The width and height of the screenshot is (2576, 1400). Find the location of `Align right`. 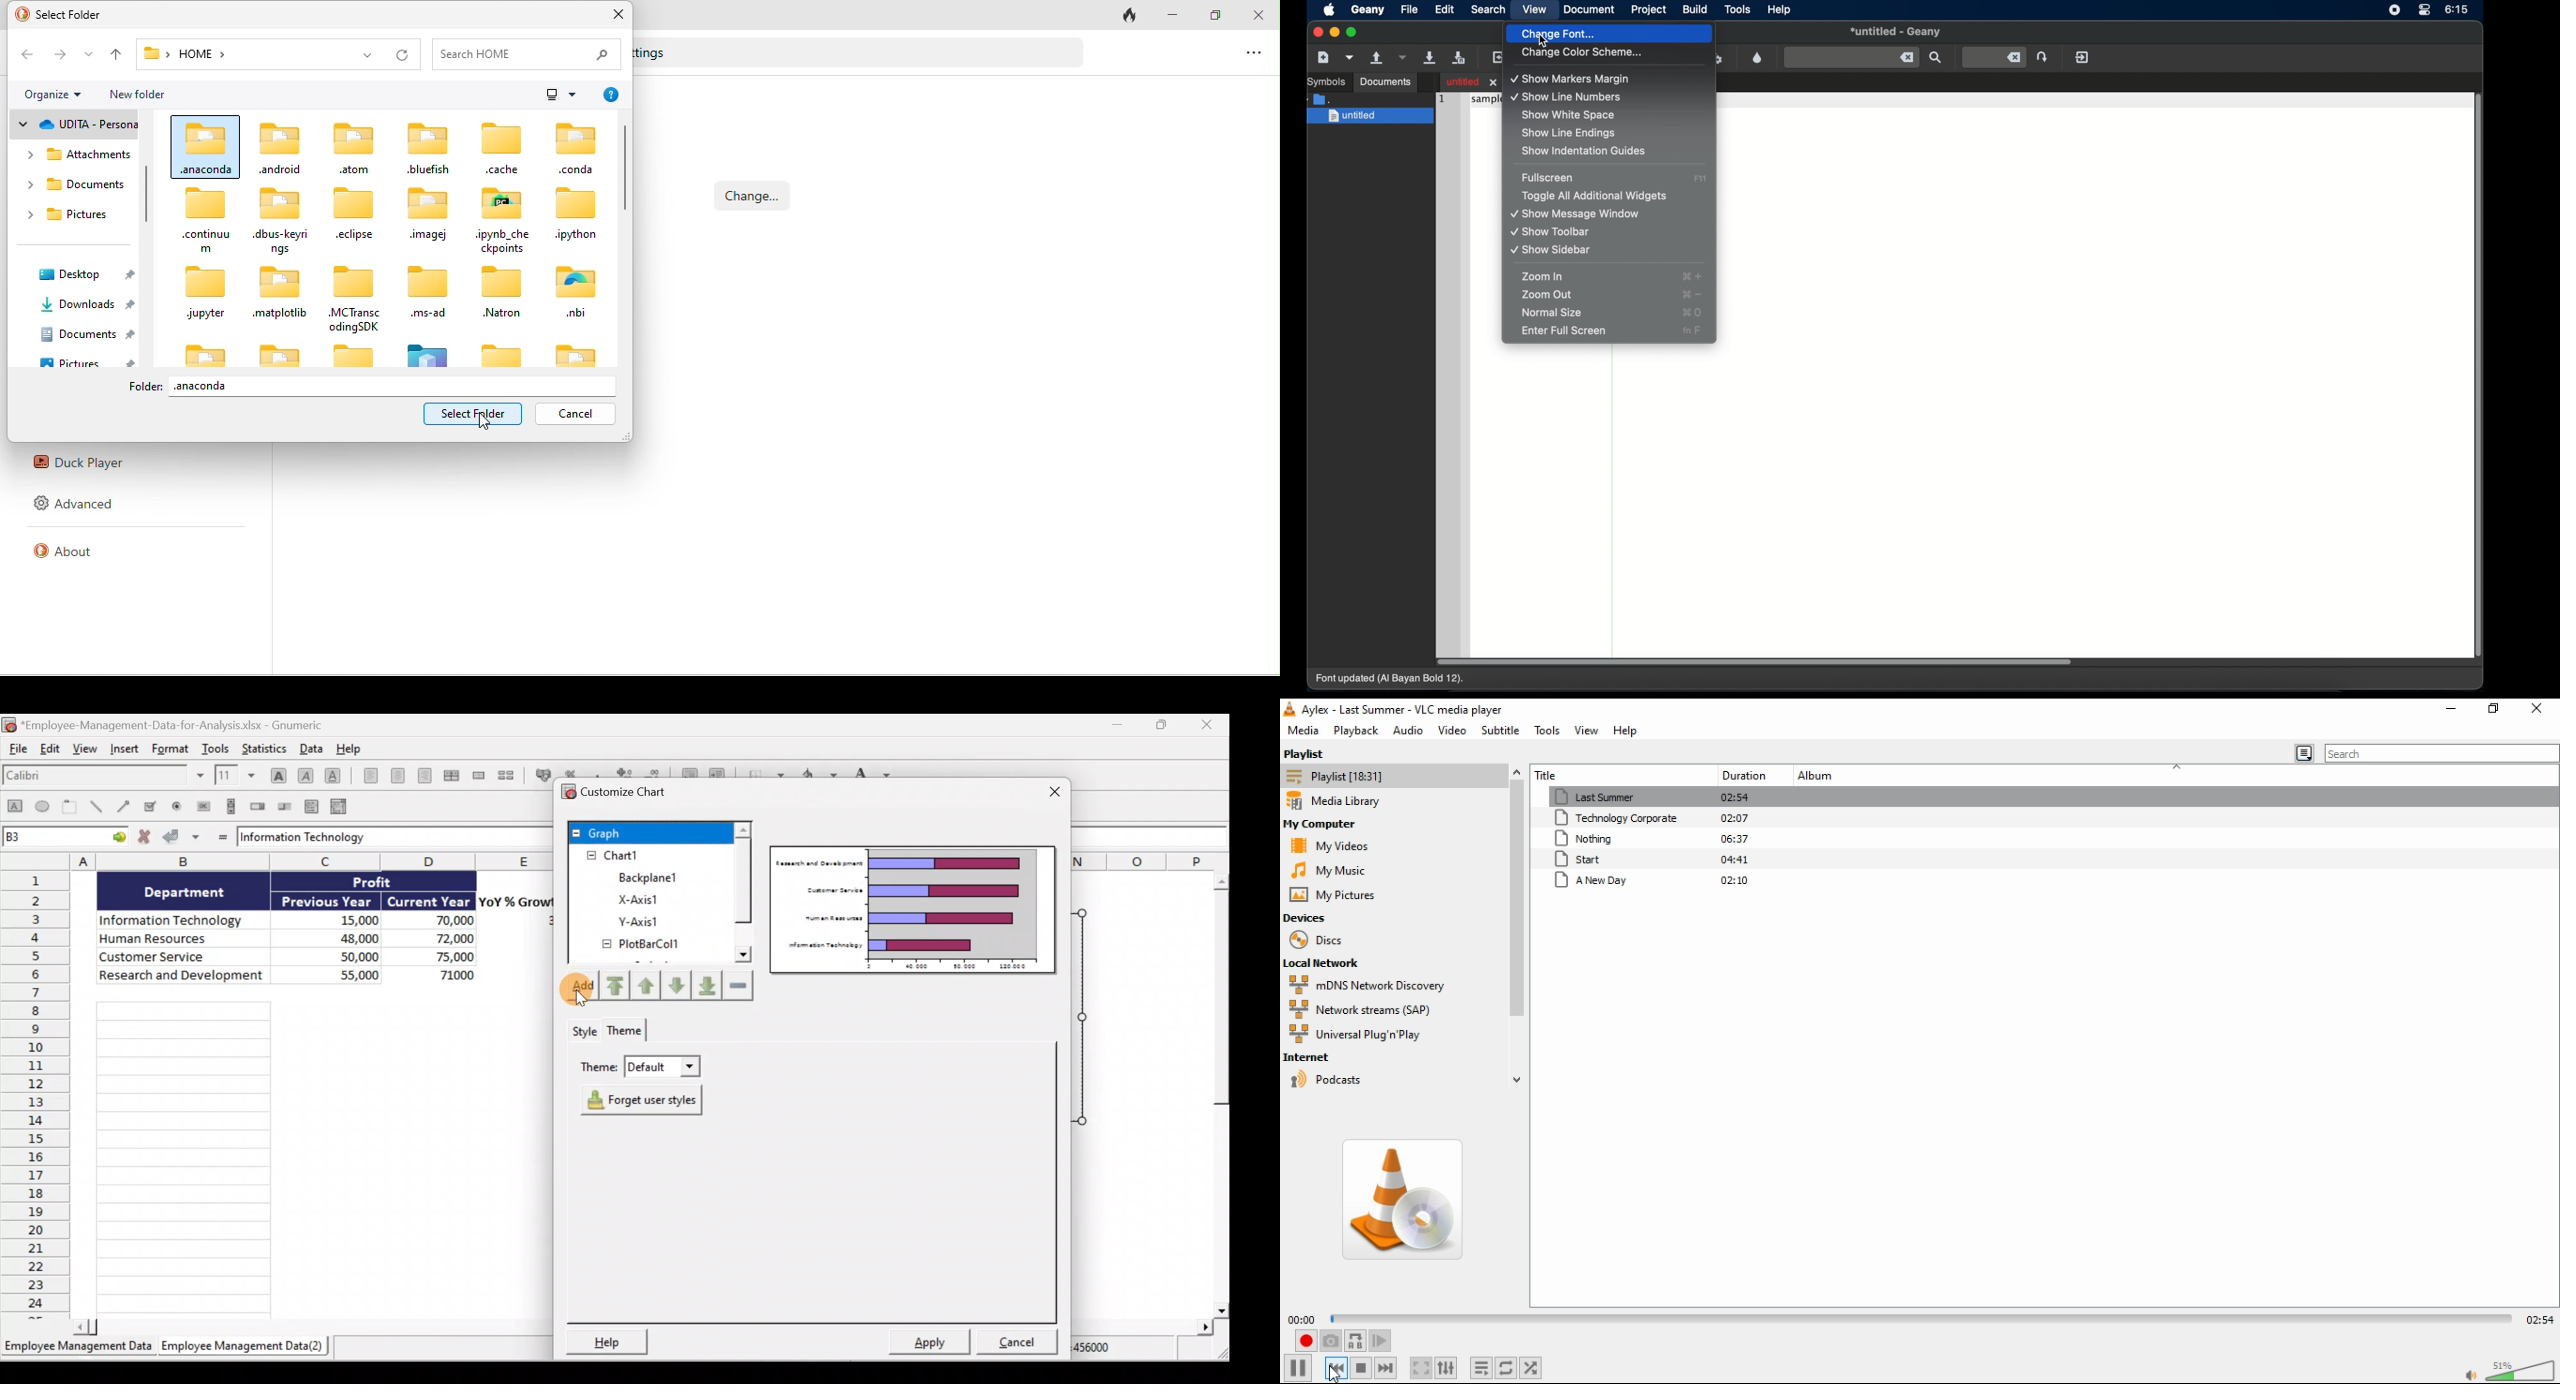

Align right is located at coordinates (428, 778).